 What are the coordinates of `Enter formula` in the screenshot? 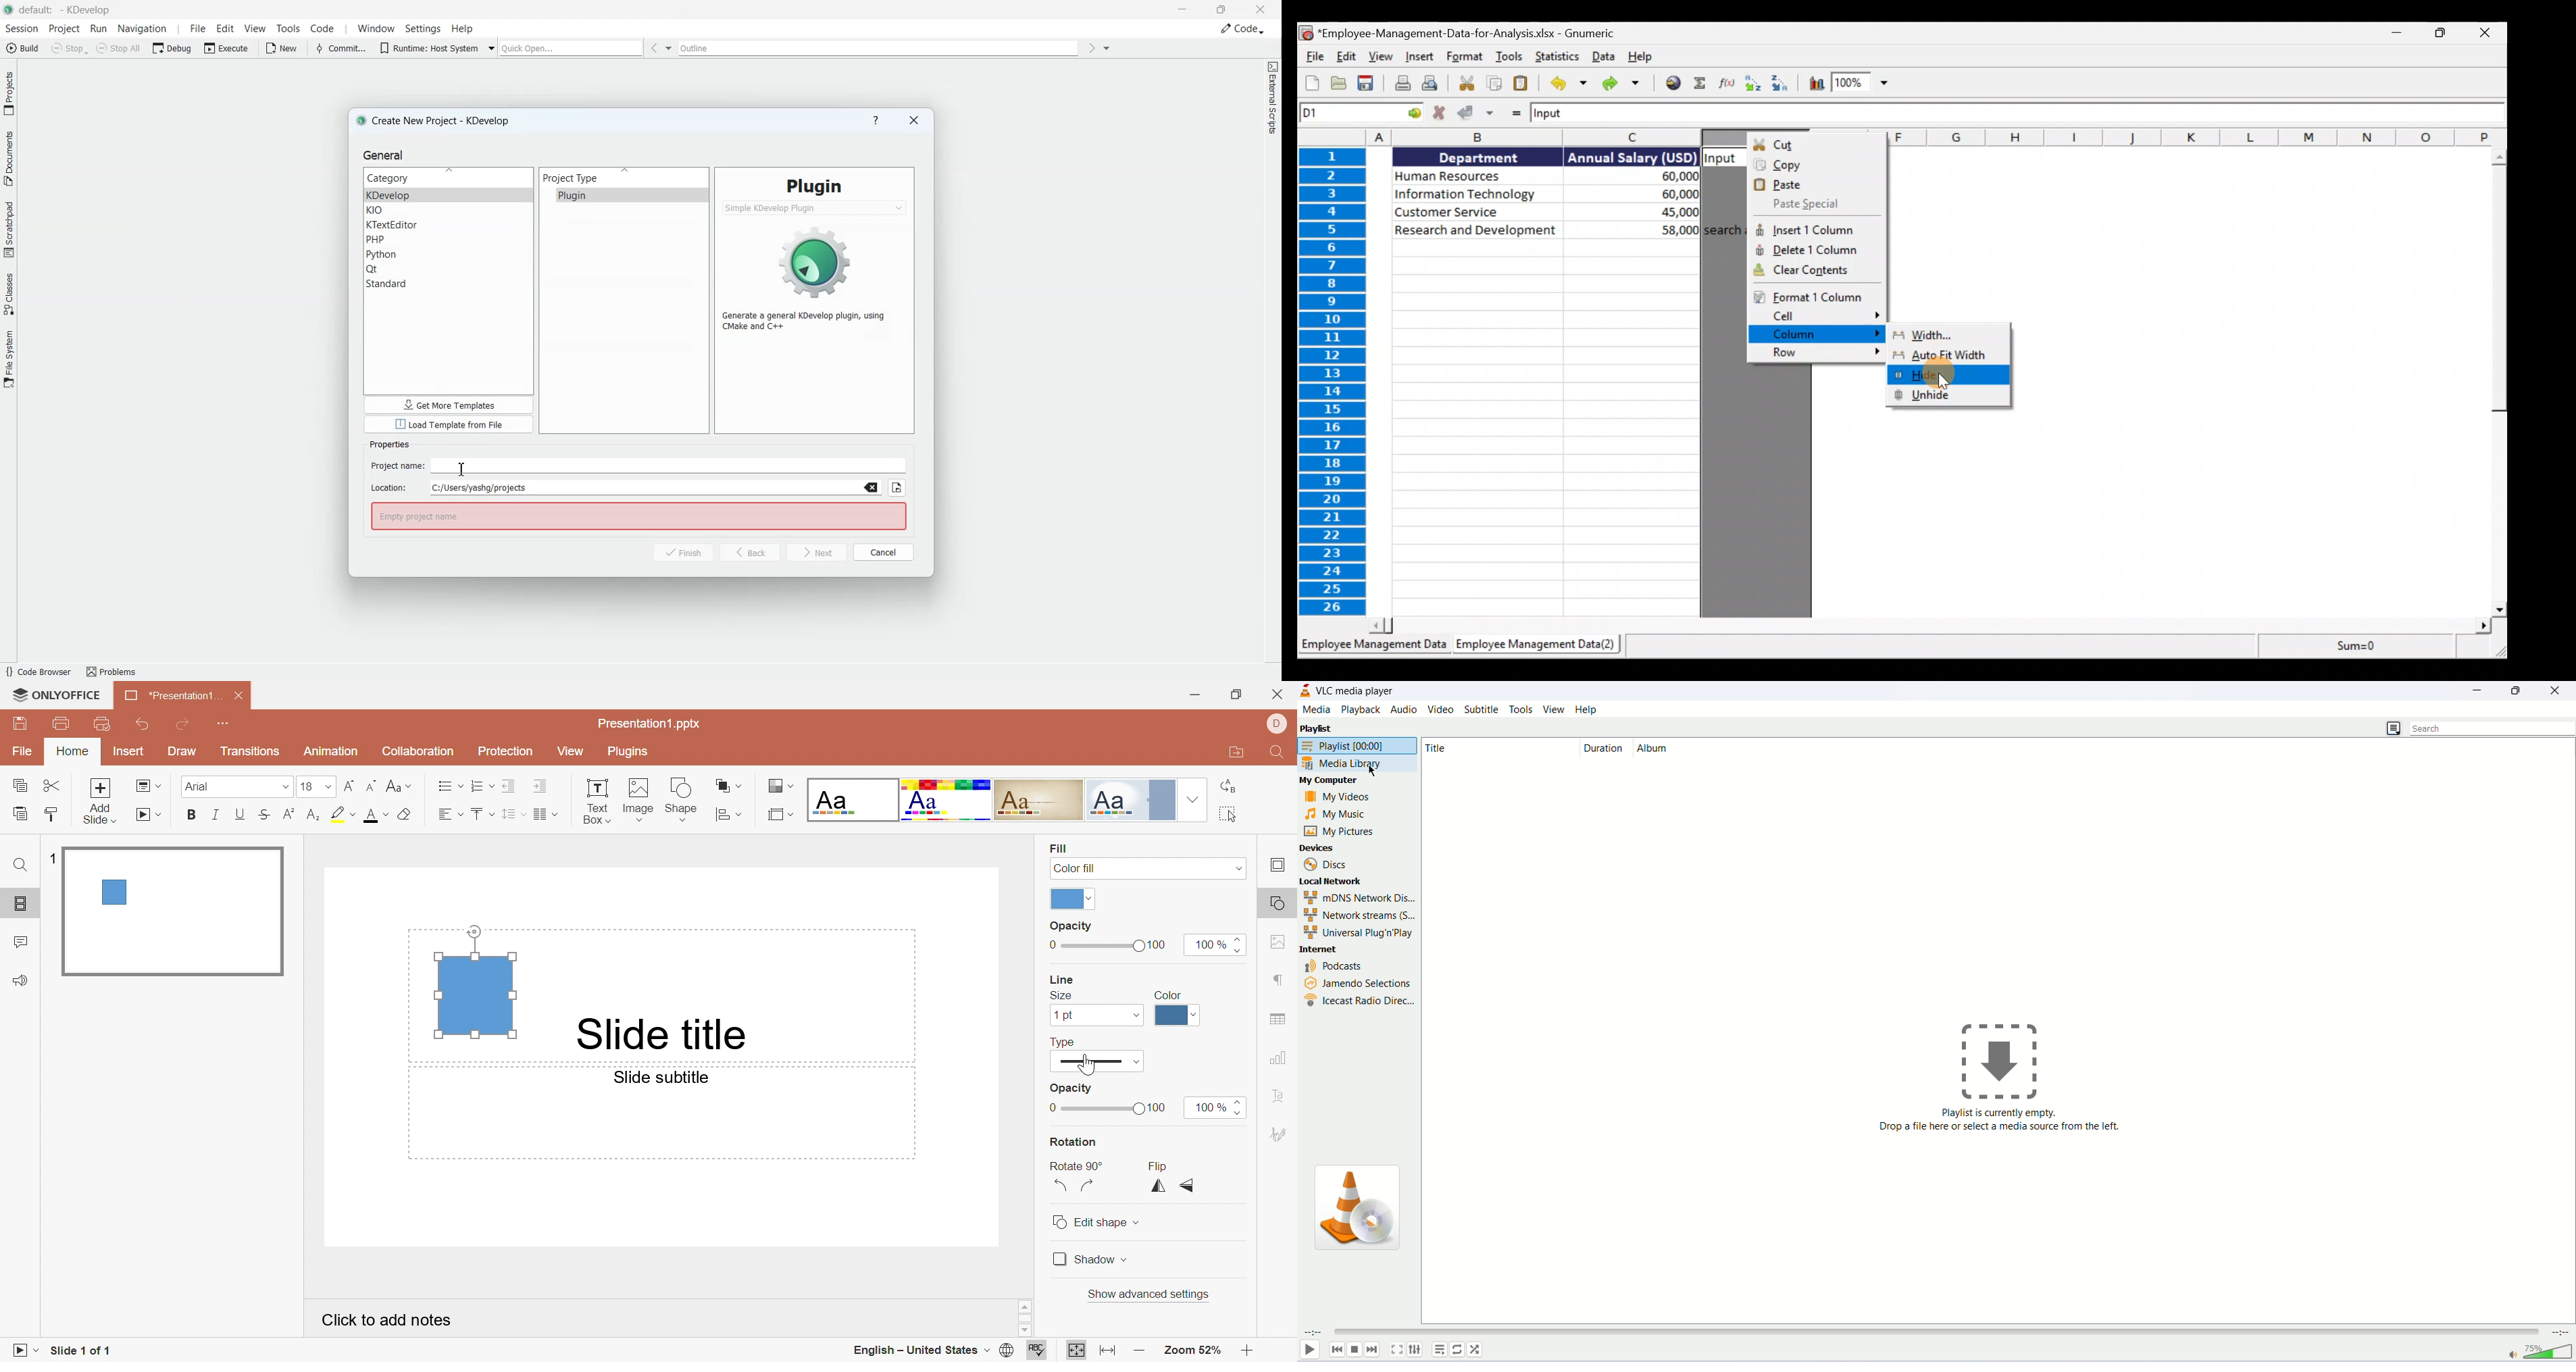 It's located at (1514, 114).